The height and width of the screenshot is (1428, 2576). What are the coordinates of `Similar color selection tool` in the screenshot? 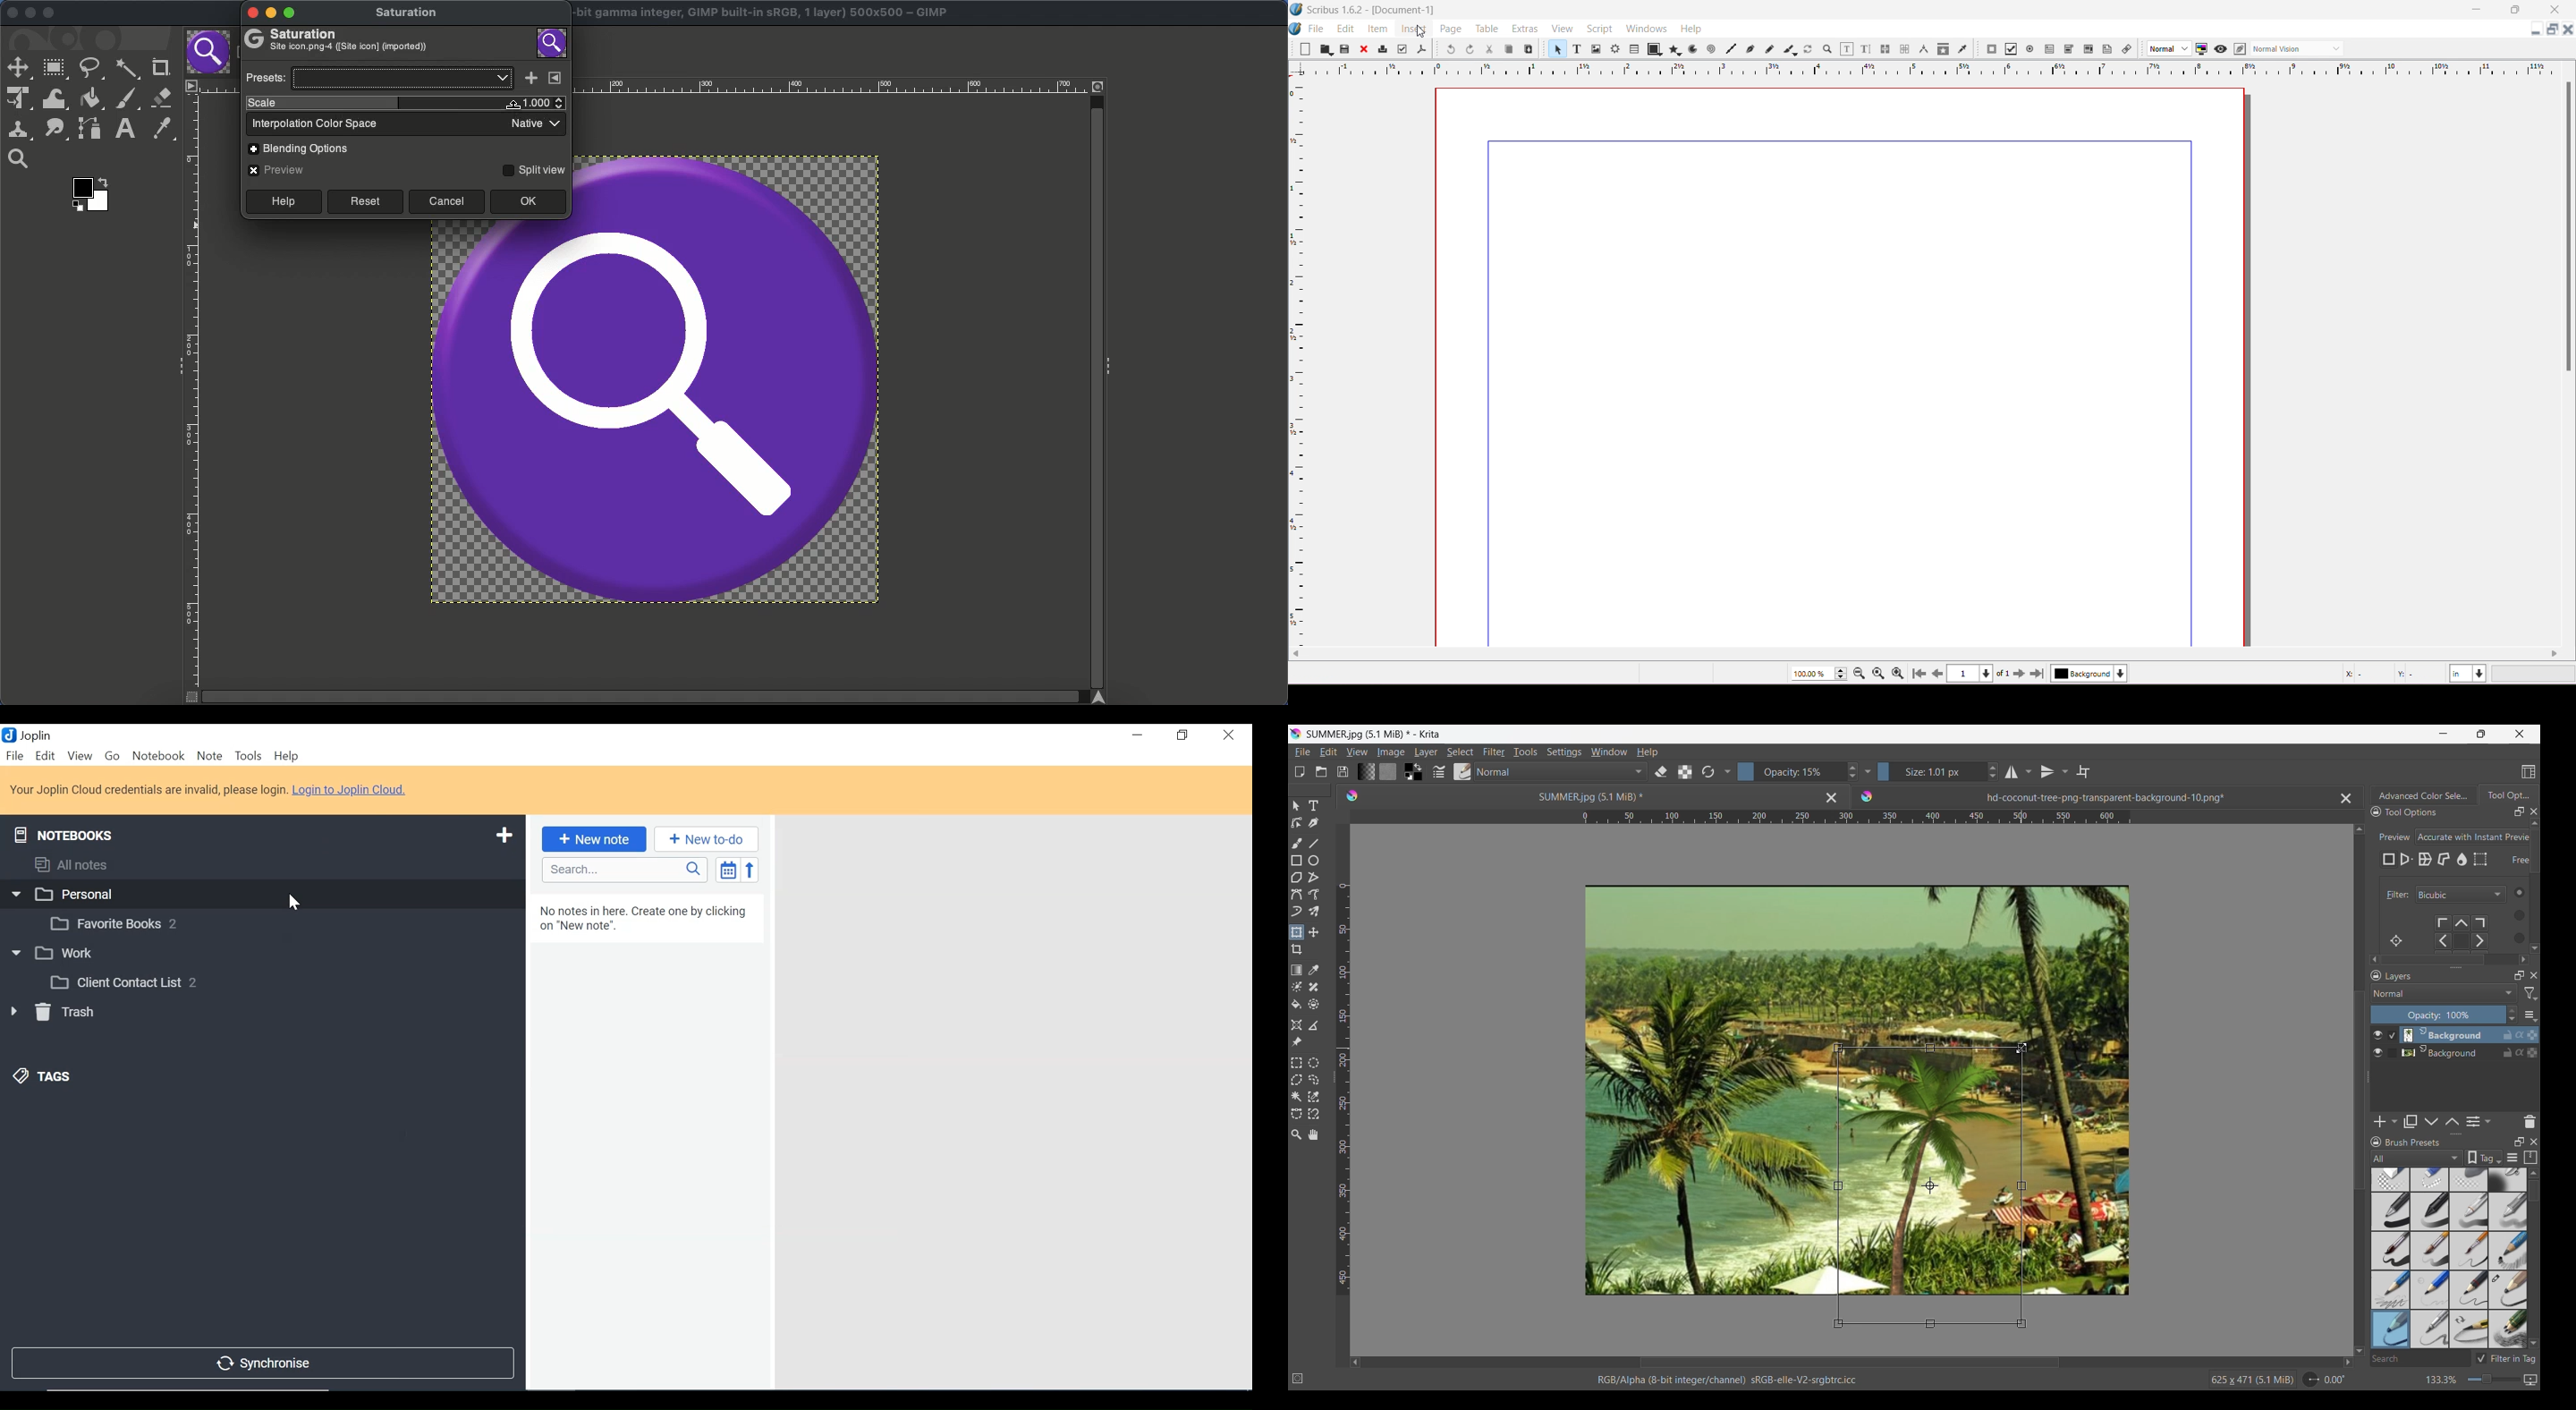 It's located at (1313, 1096).